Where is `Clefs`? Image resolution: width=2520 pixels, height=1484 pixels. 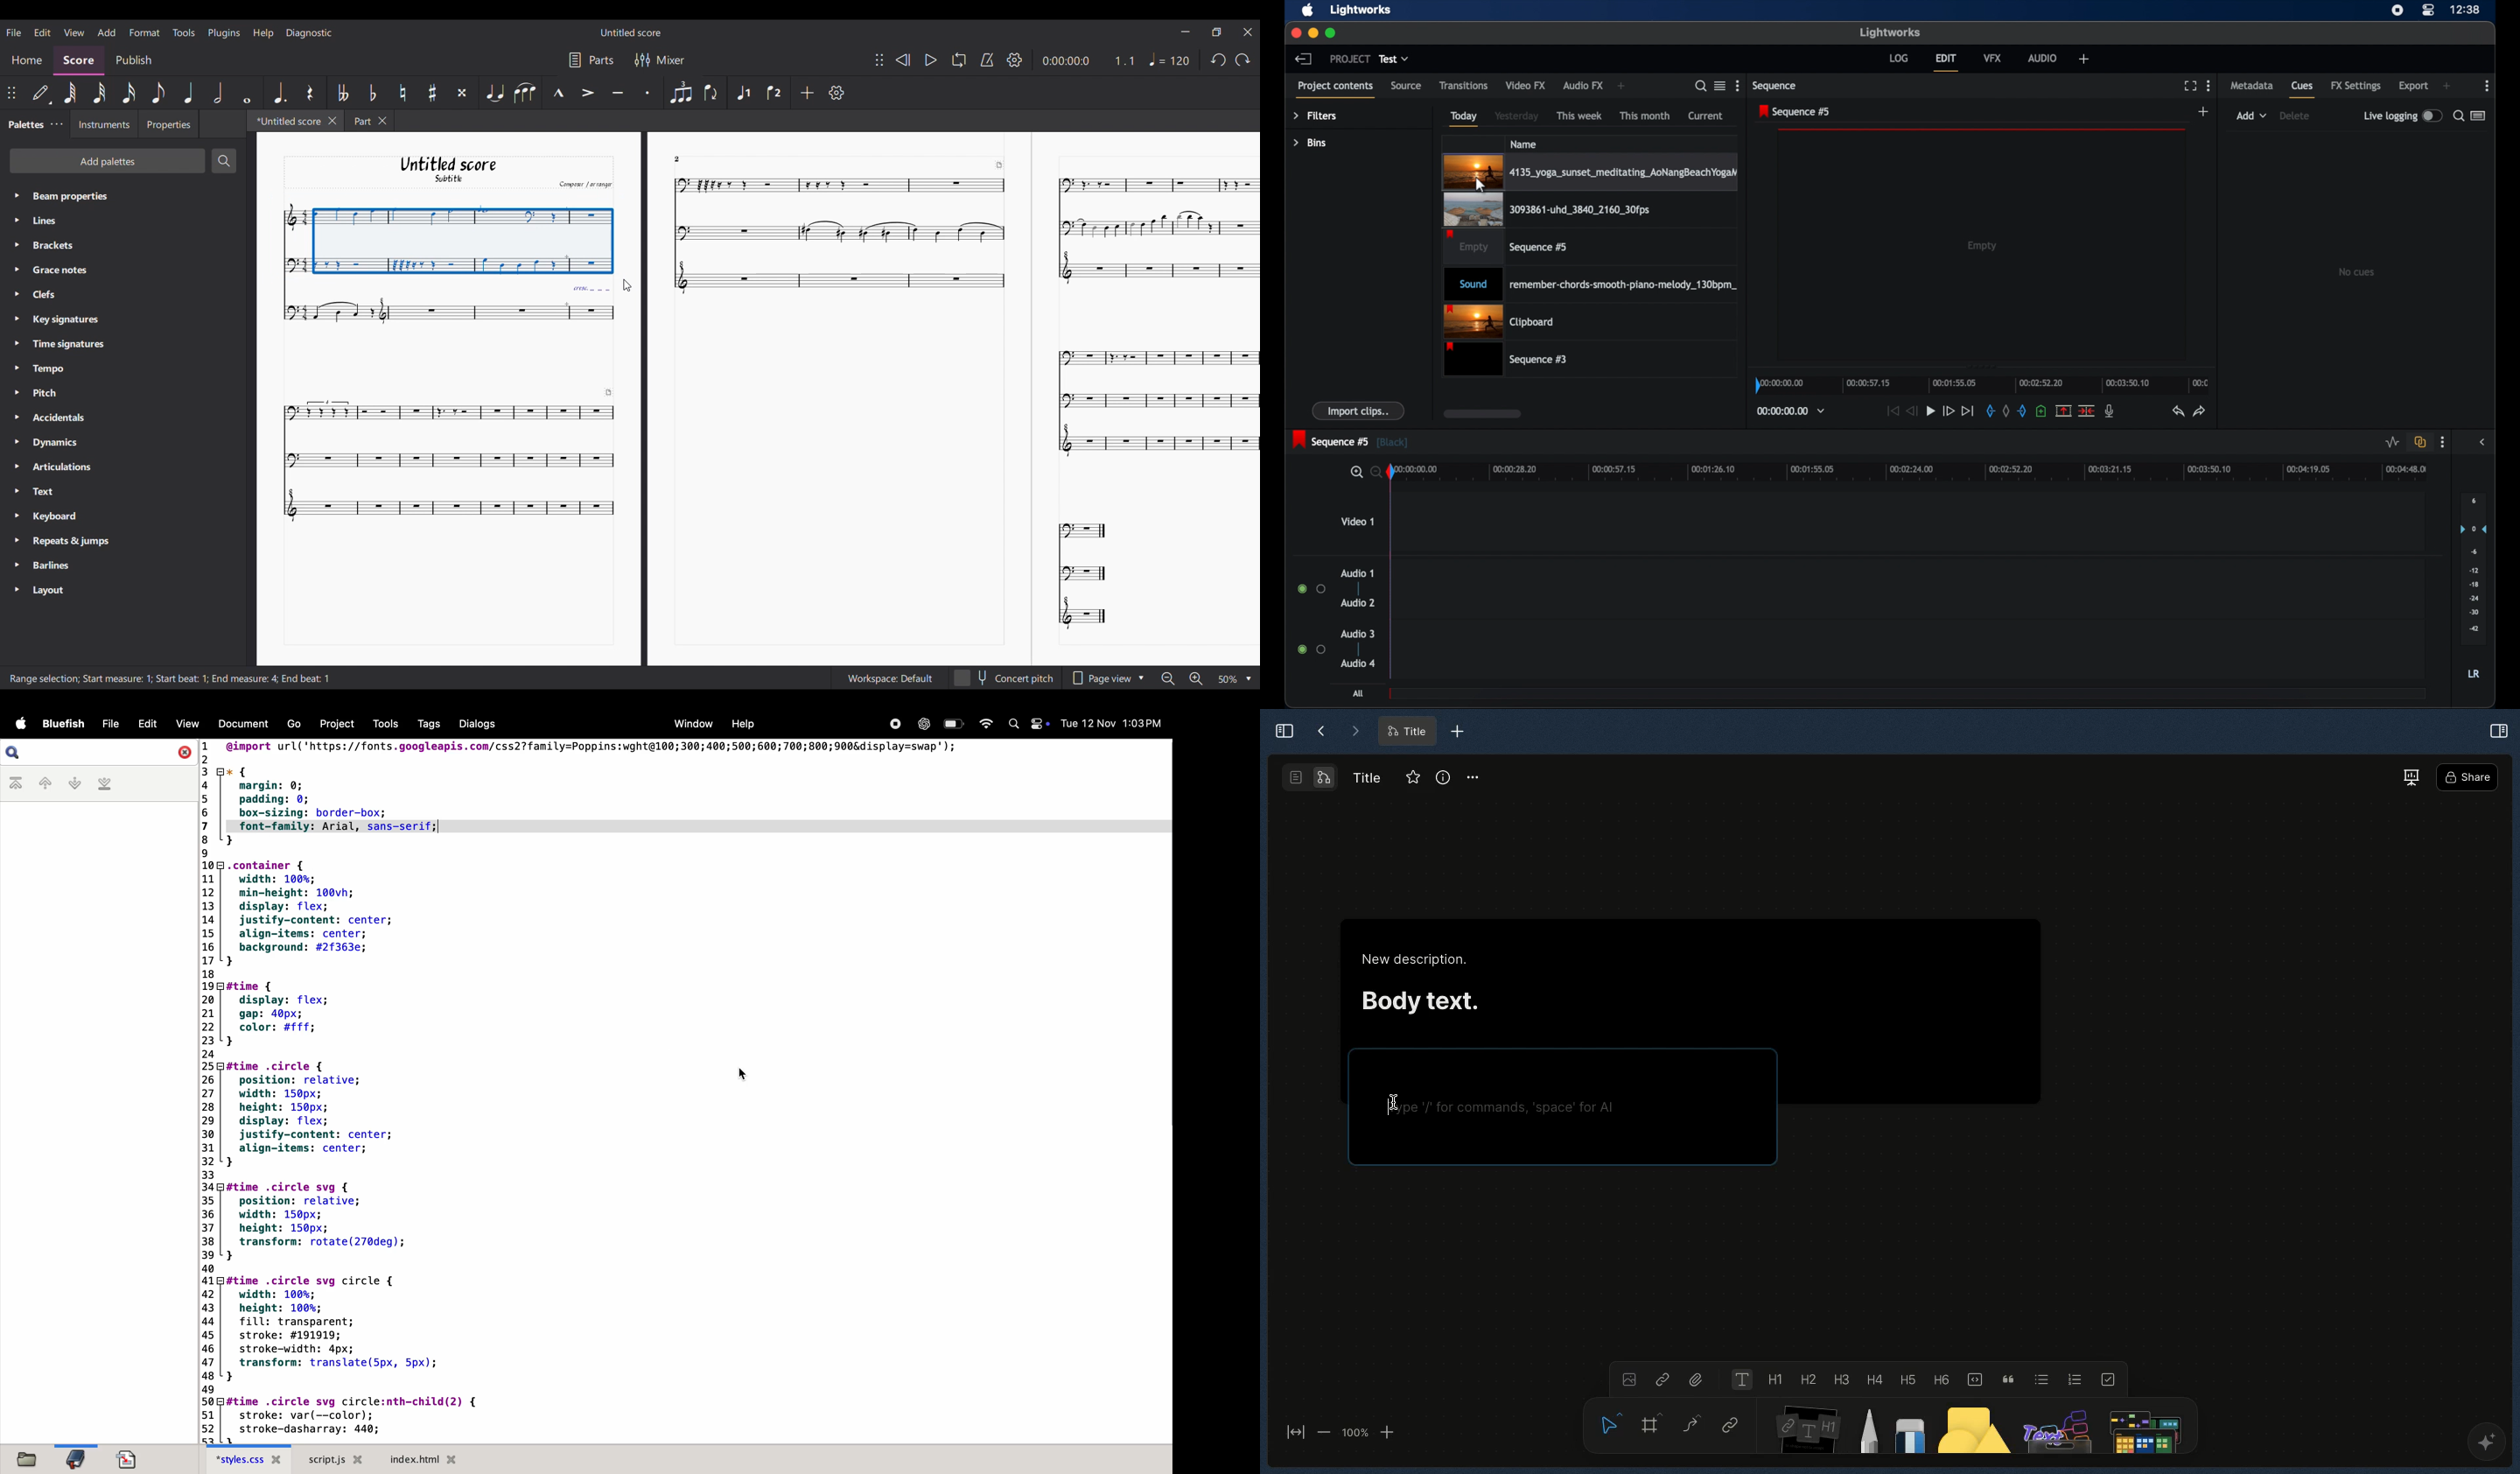 Clefs is located at coordinates (55, 294).